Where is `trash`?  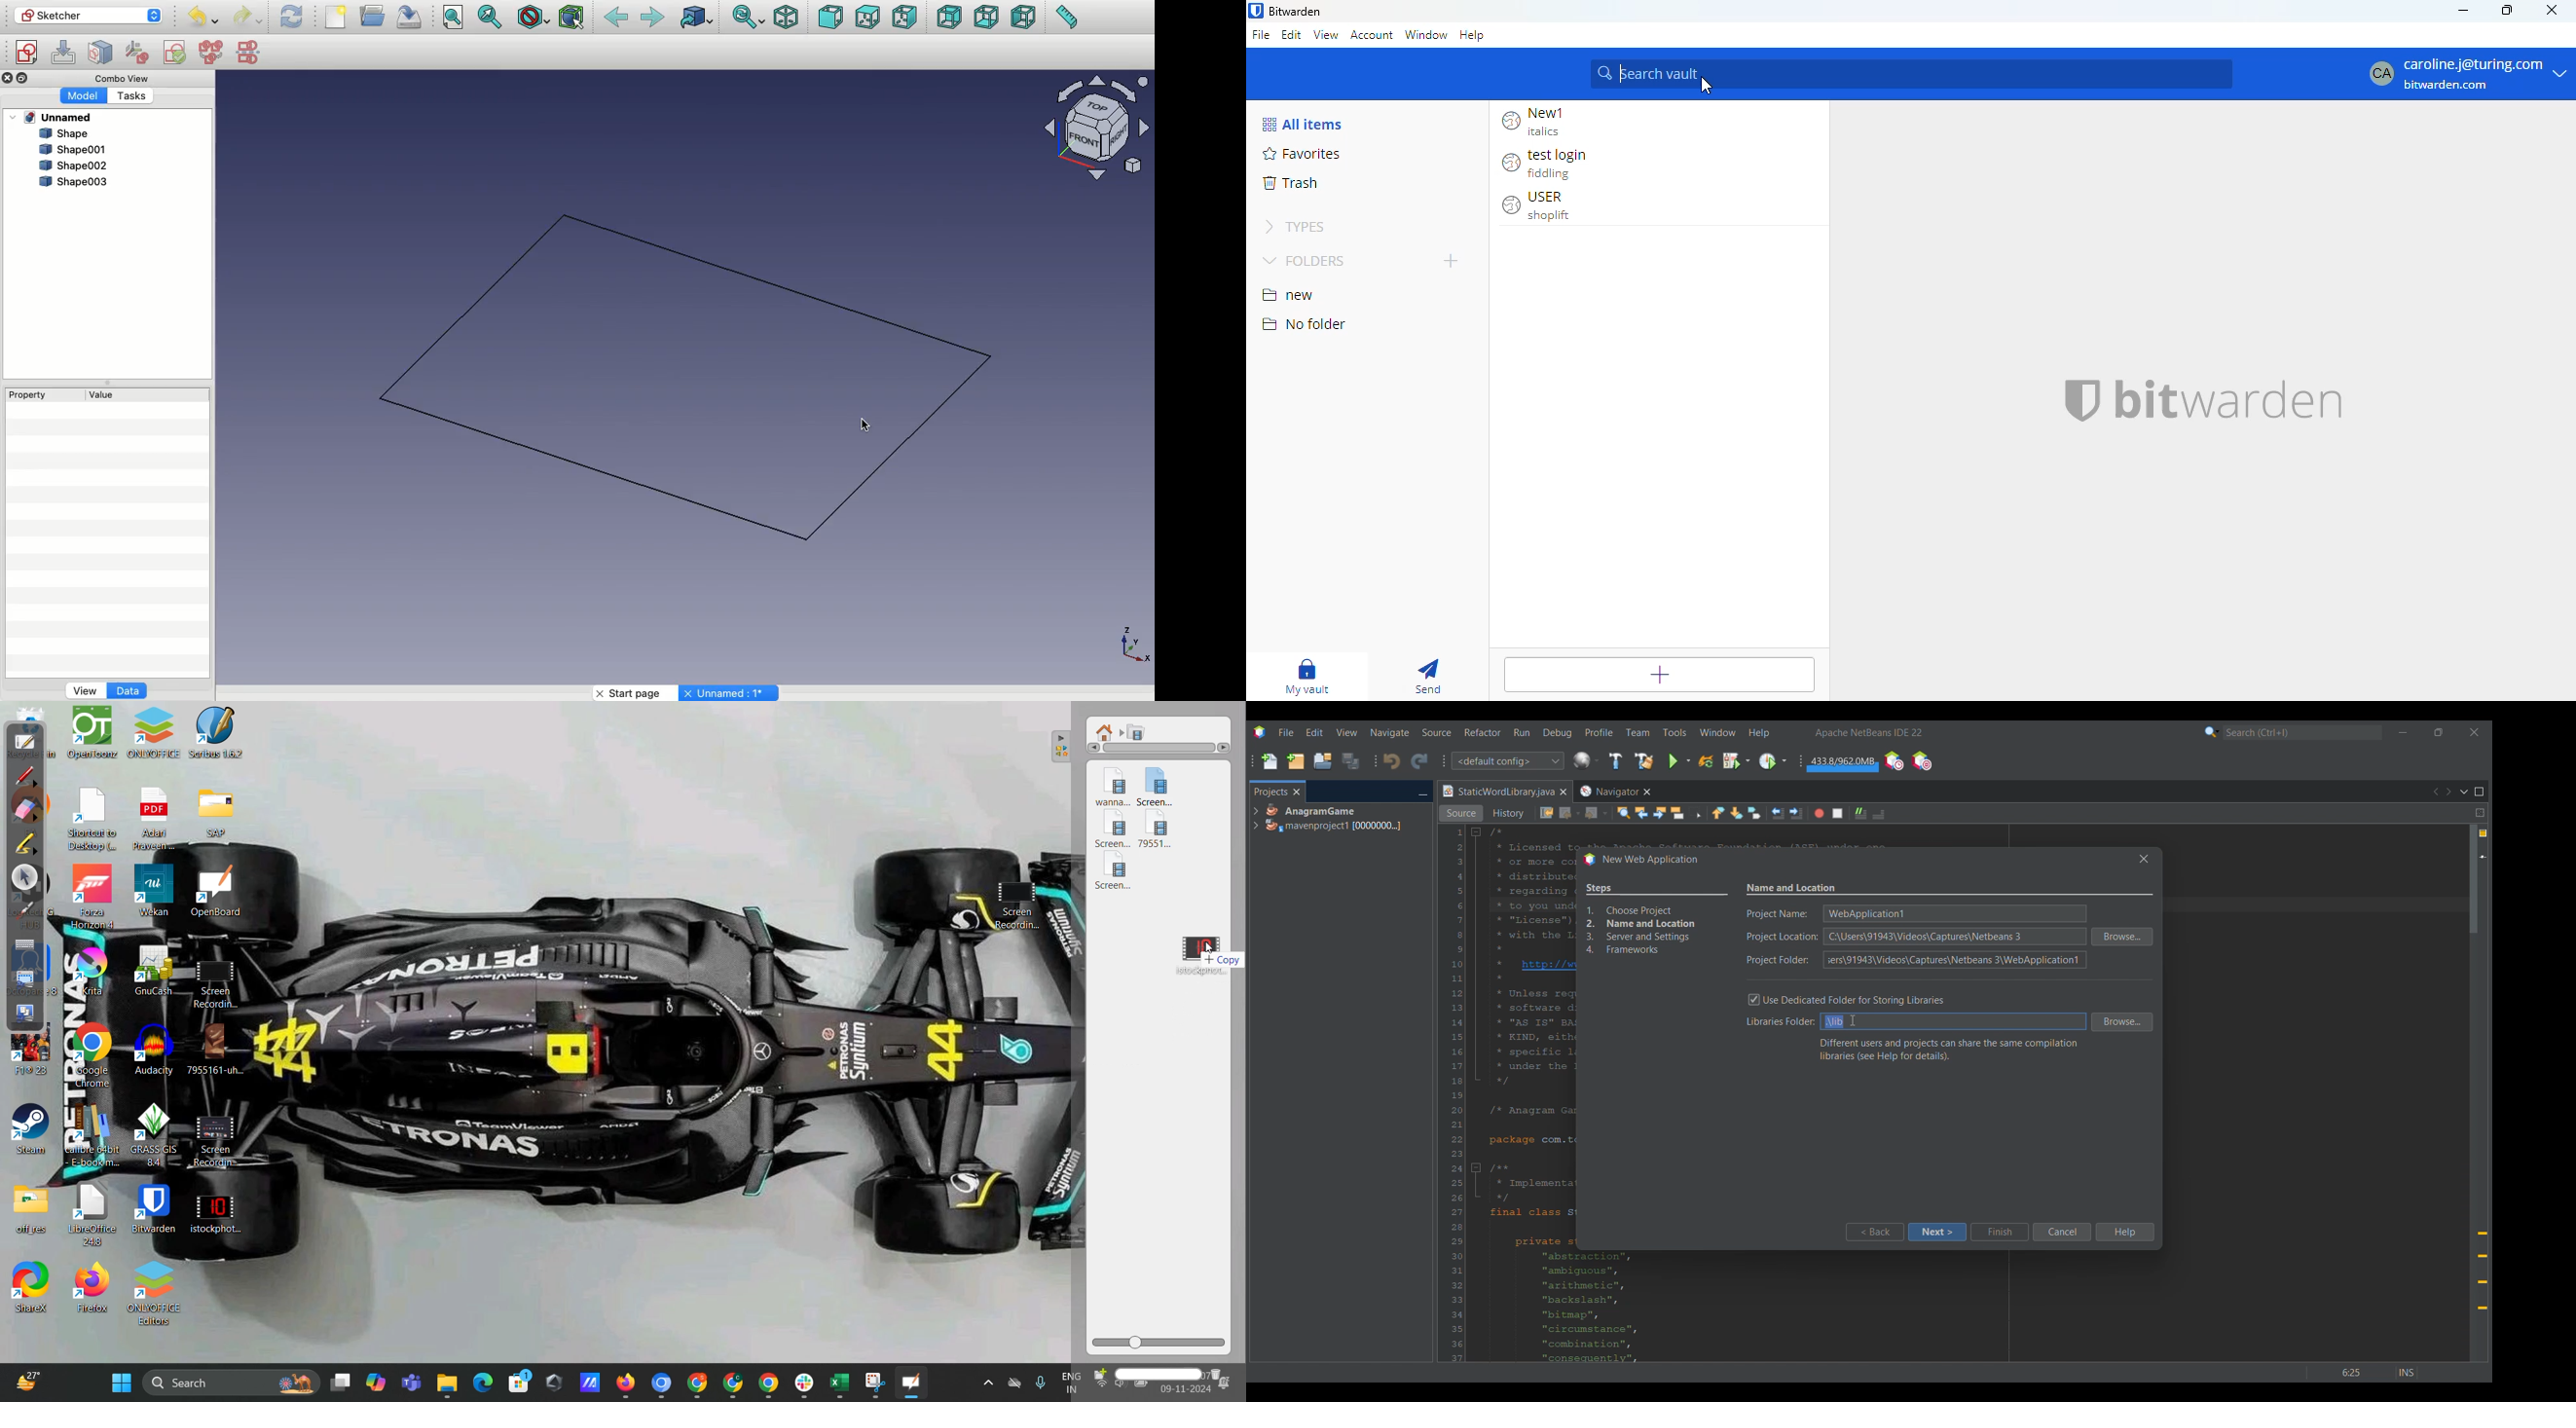
trash is located at coordinates (1290, 183).